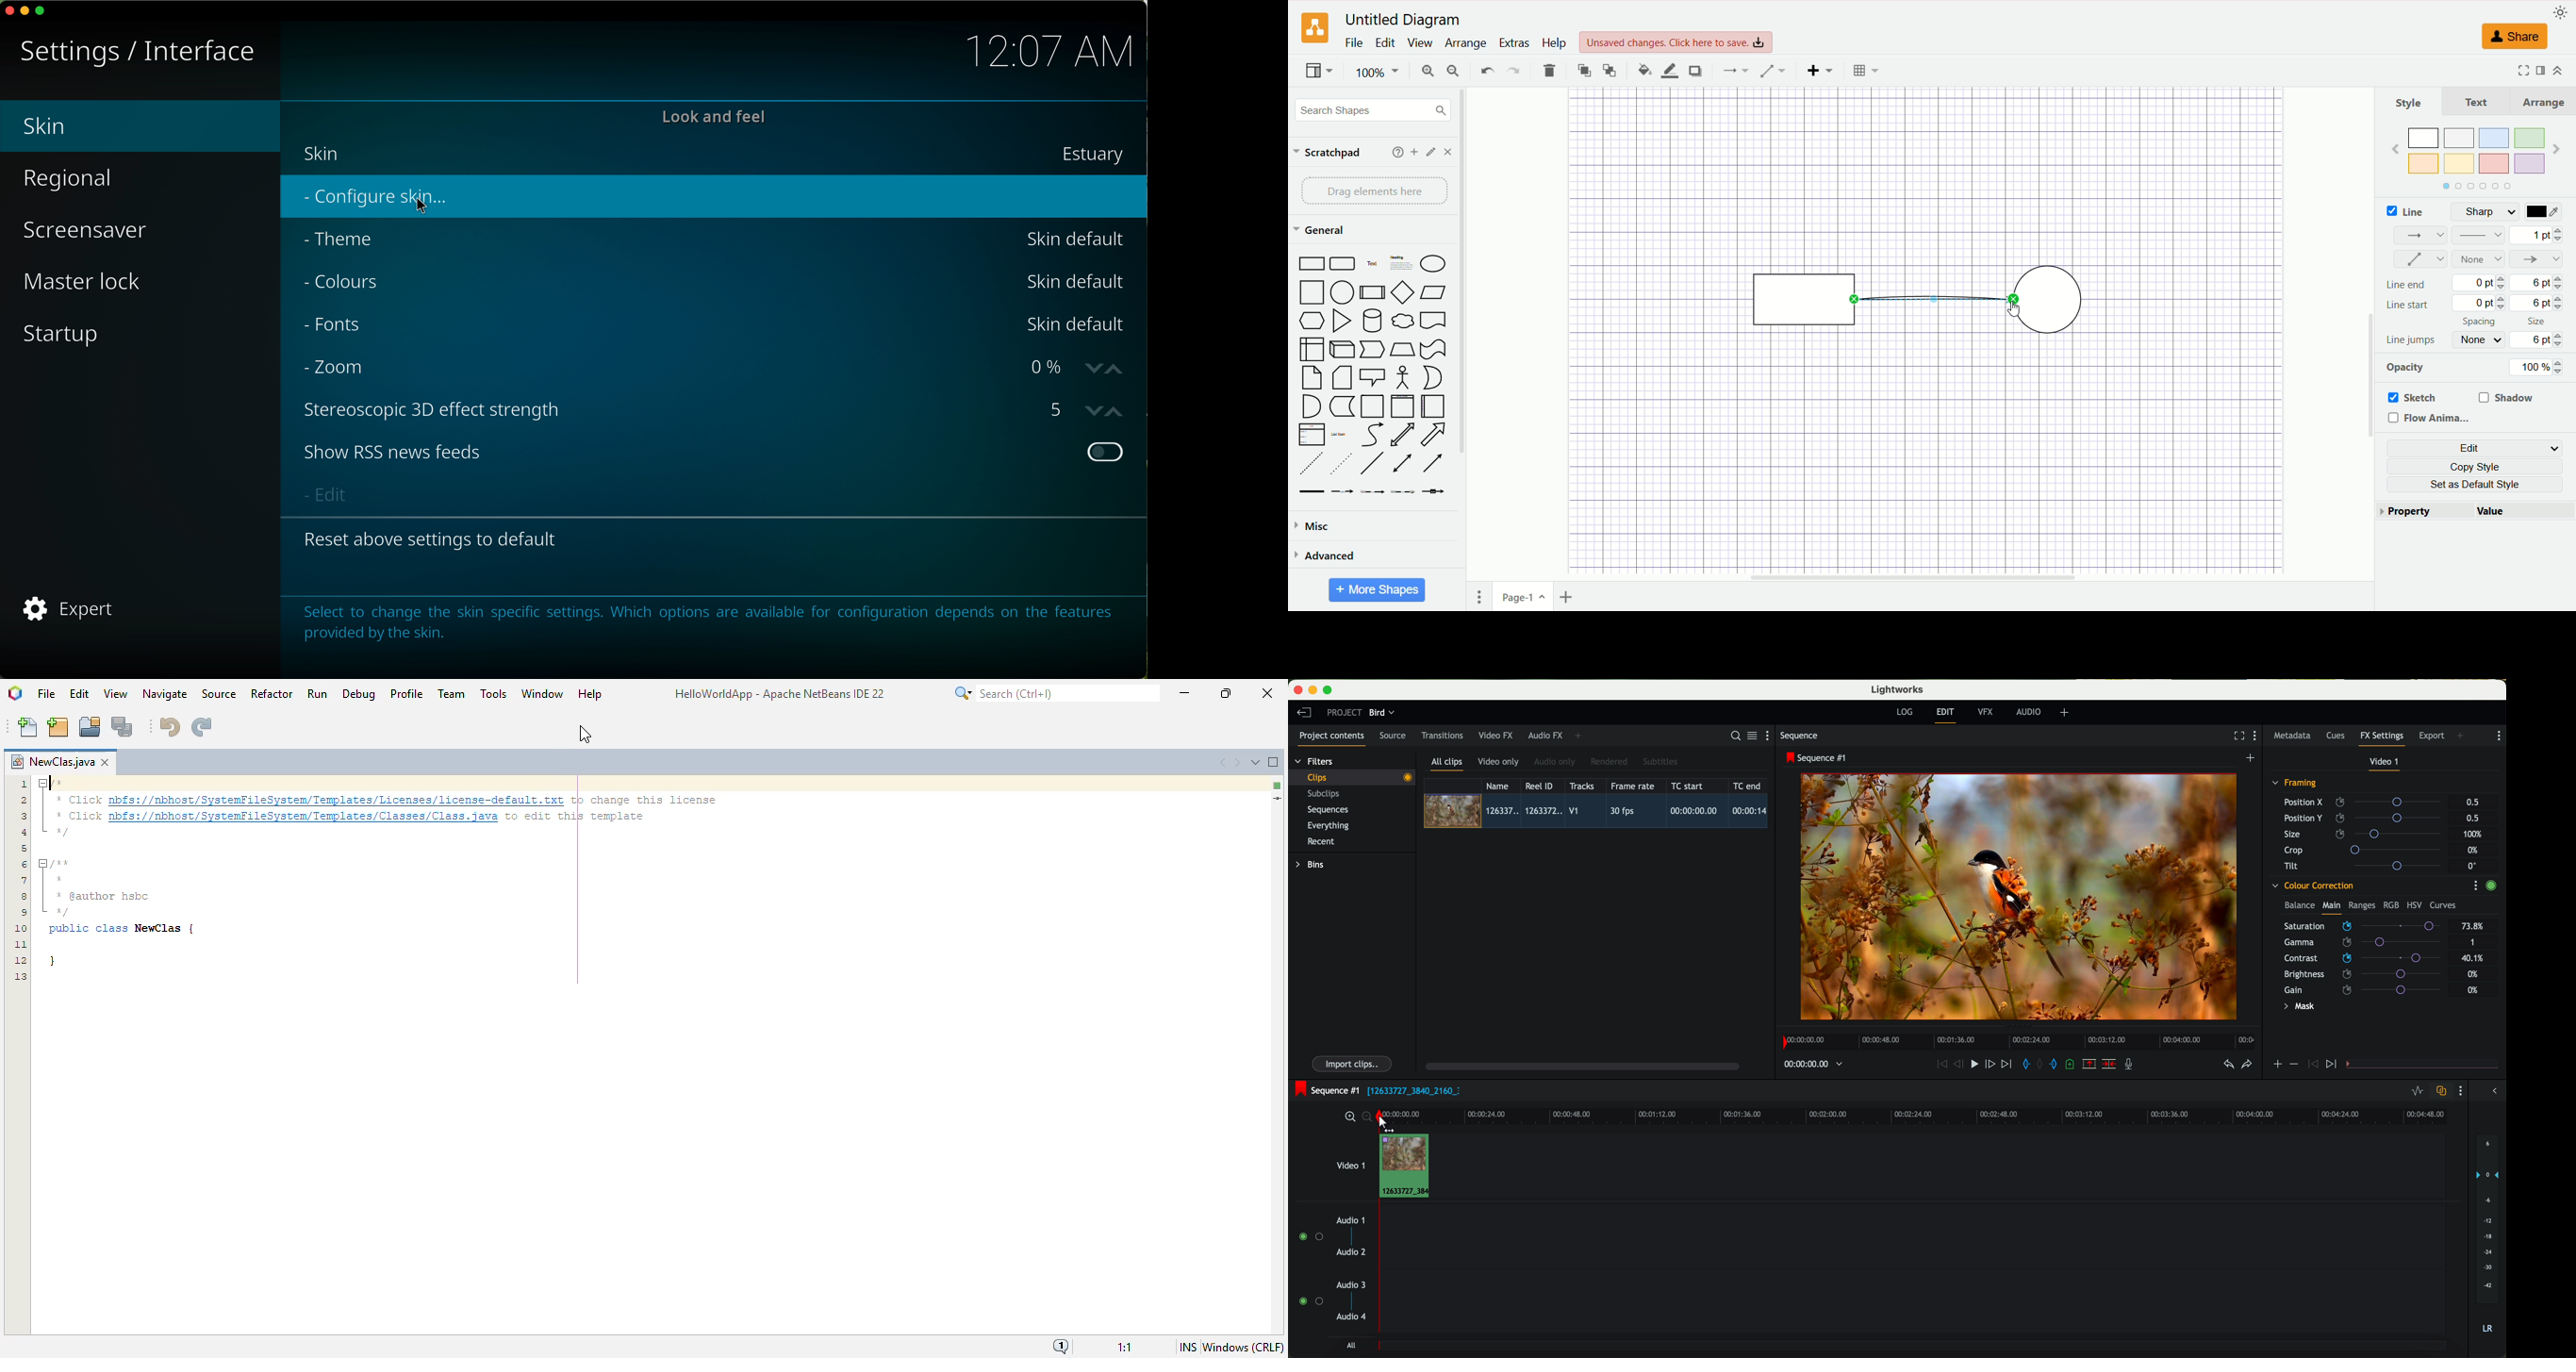 The height and width of the screenshot is (1372, 2576). What do you see at coordinates (2474, 990) in the screenshot?
I see `0%` at bounding box center [2474, 990].